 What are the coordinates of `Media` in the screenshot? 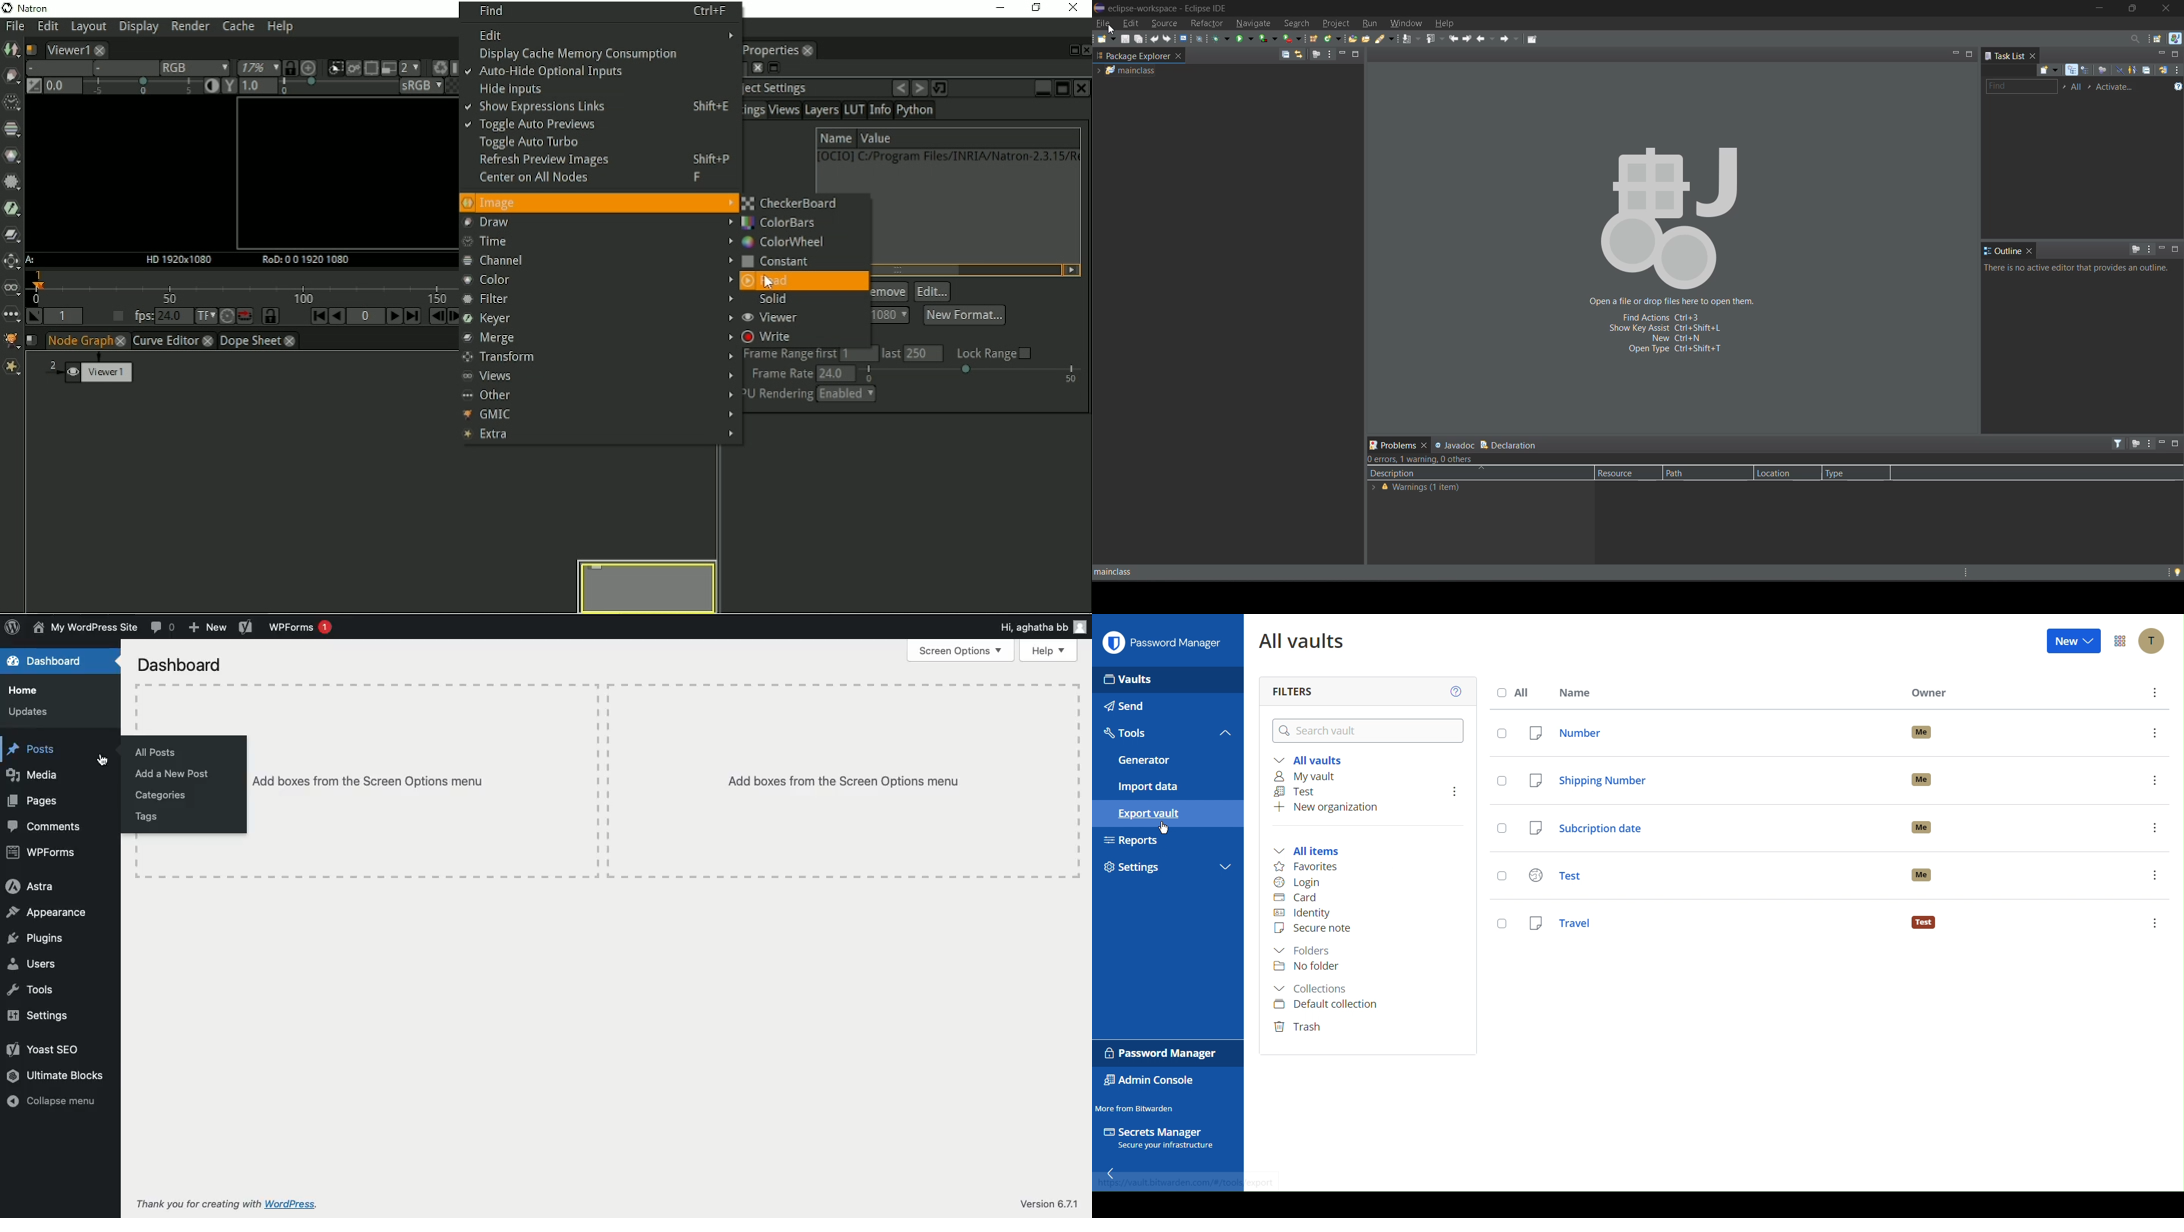 It's located at (36, 773).